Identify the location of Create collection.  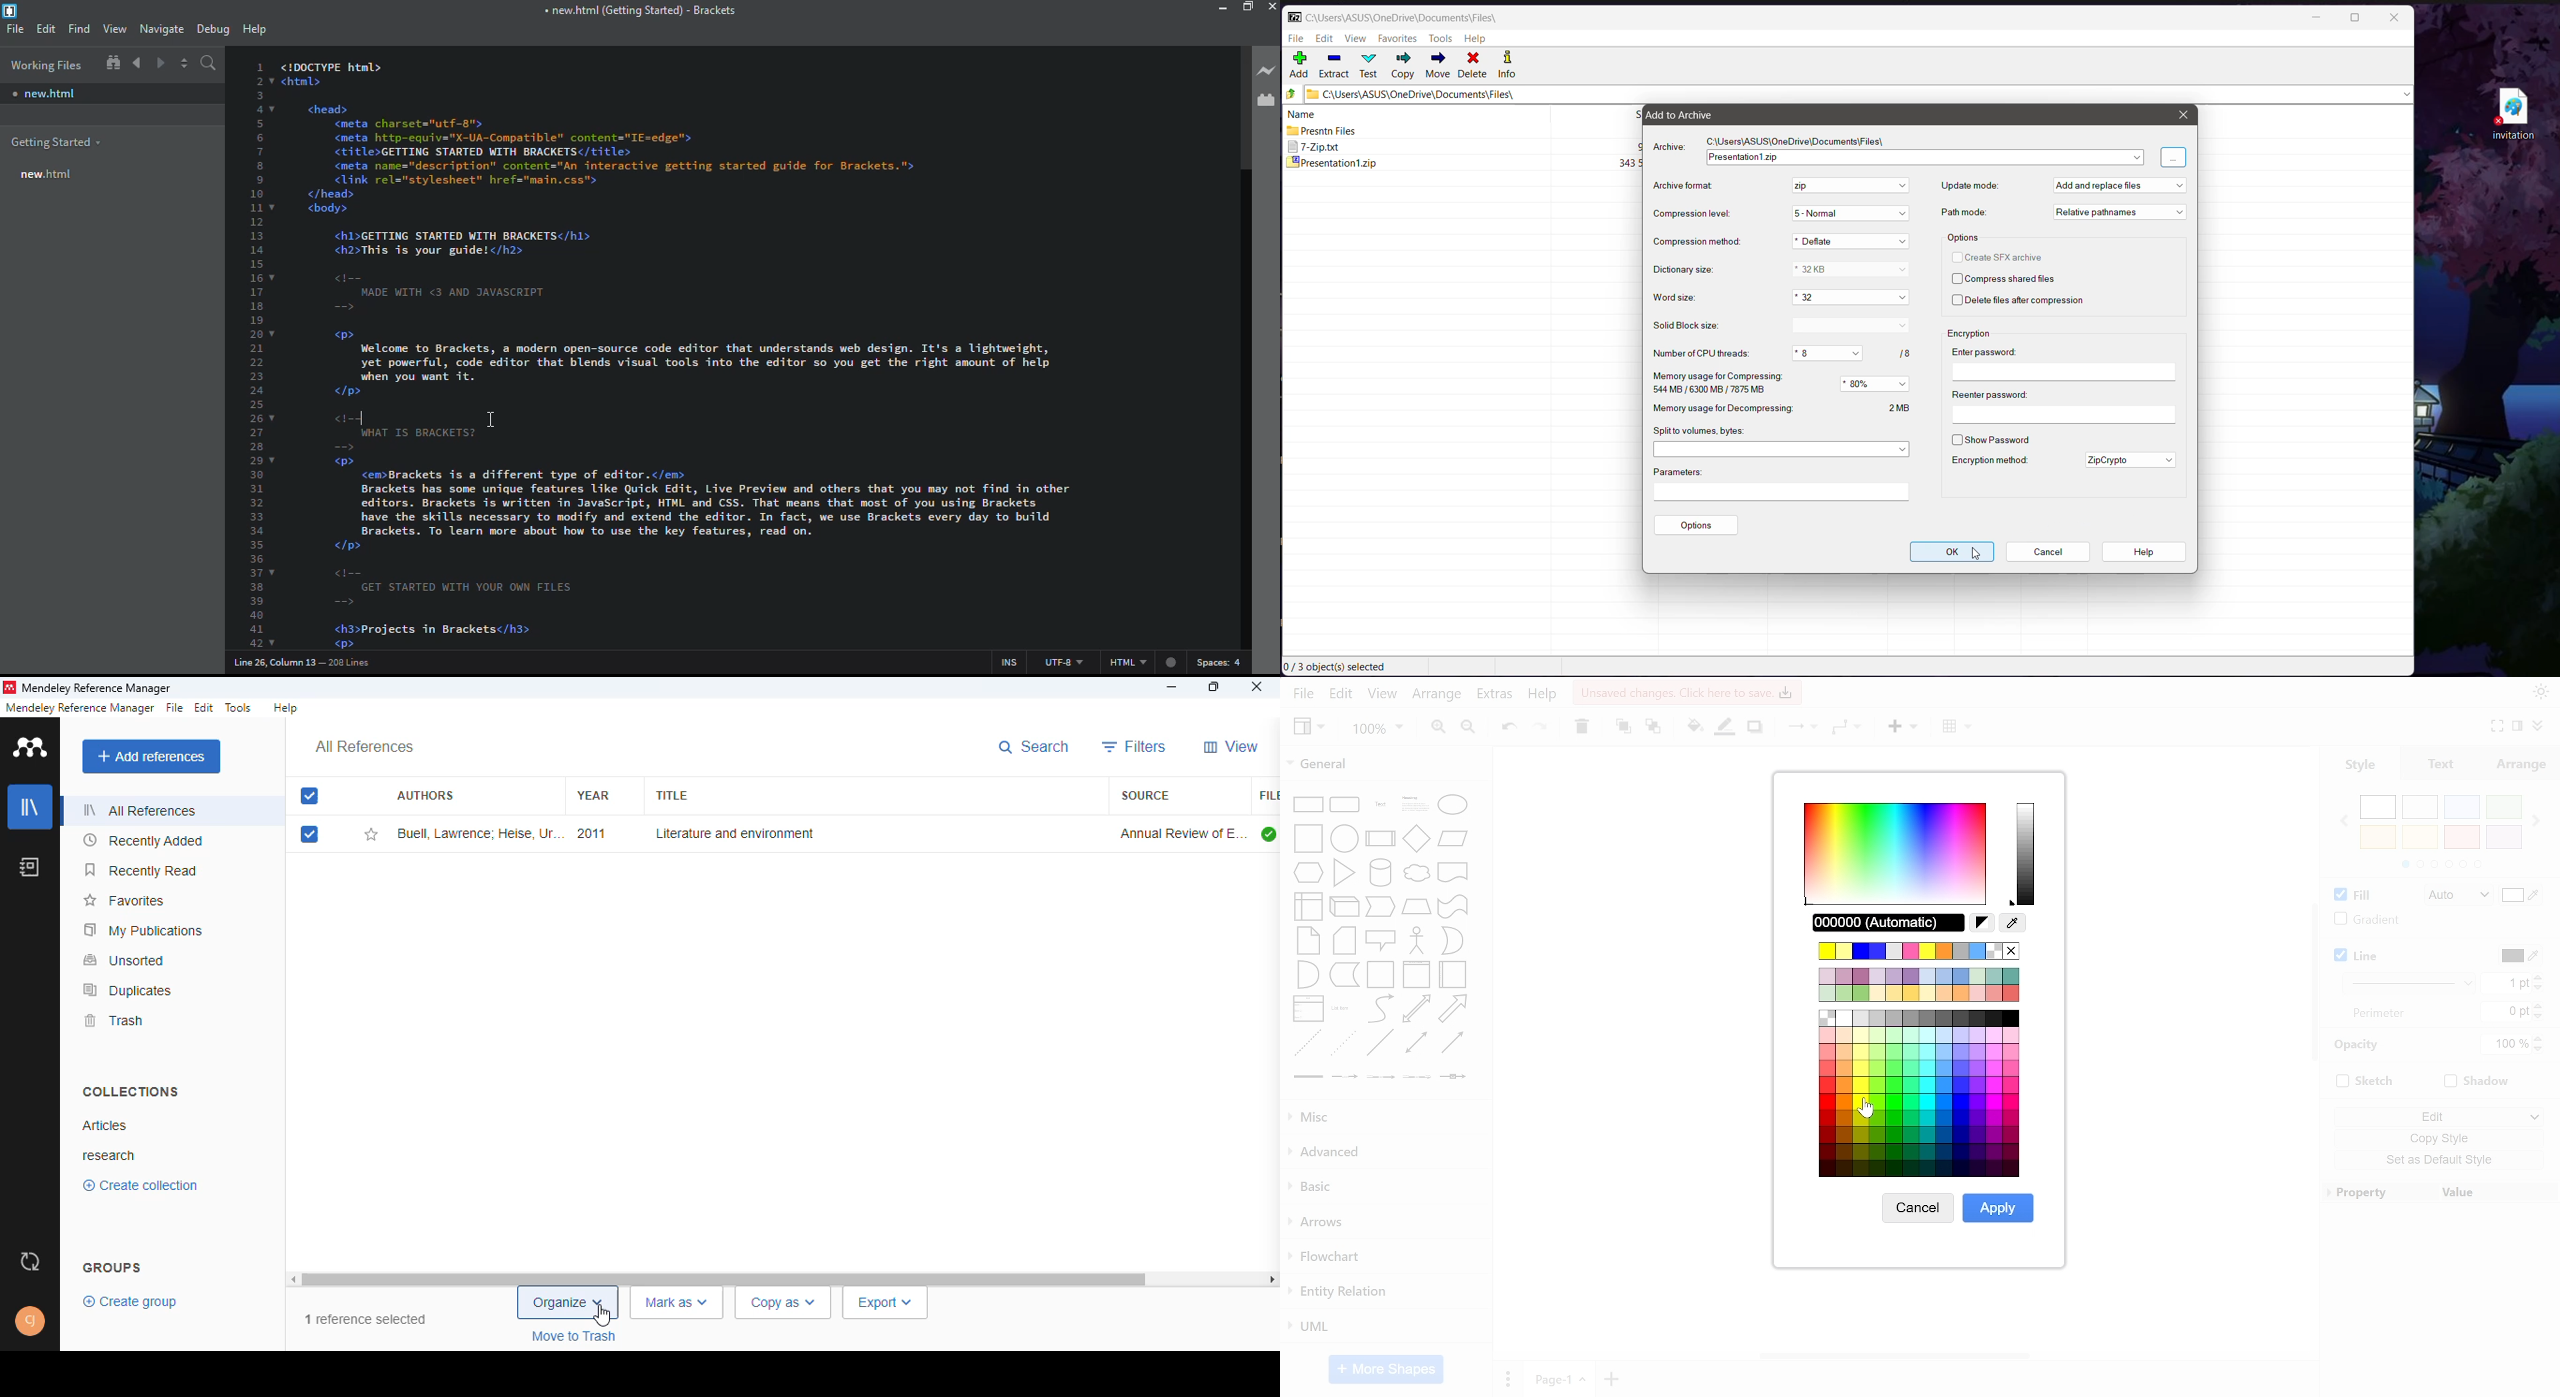
(140, 1189).